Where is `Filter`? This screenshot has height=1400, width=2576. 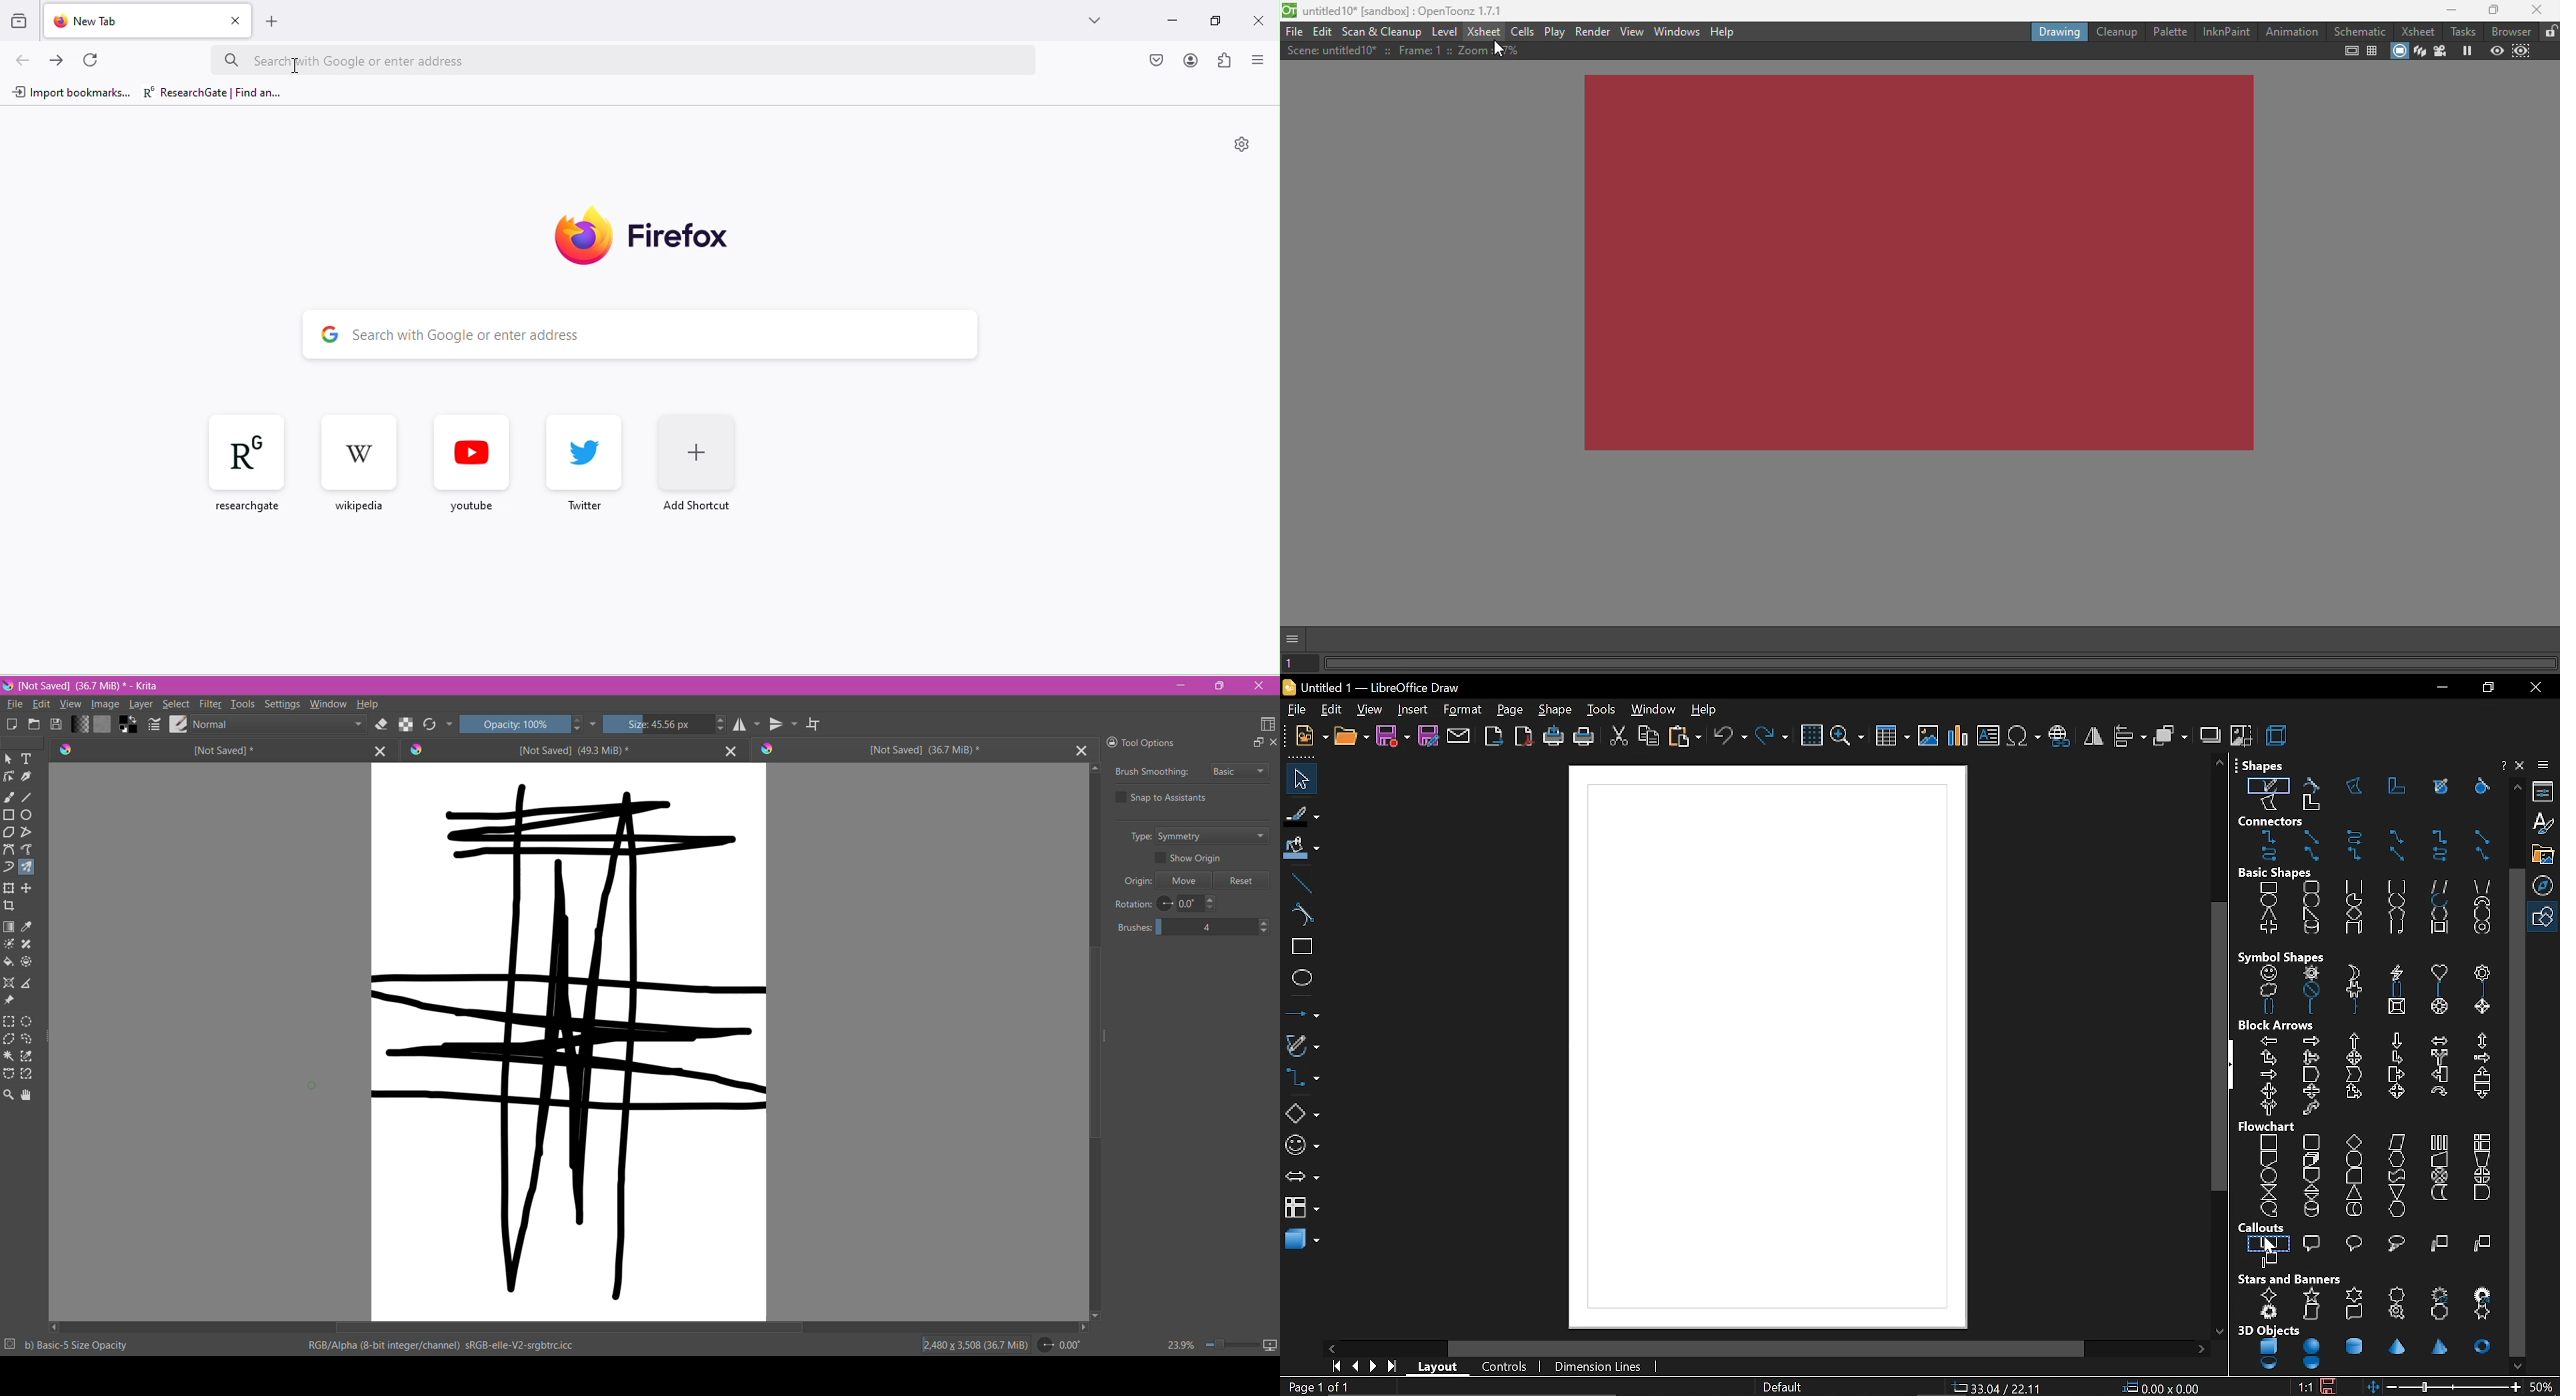
Filter is located at coordinates (210, 704).